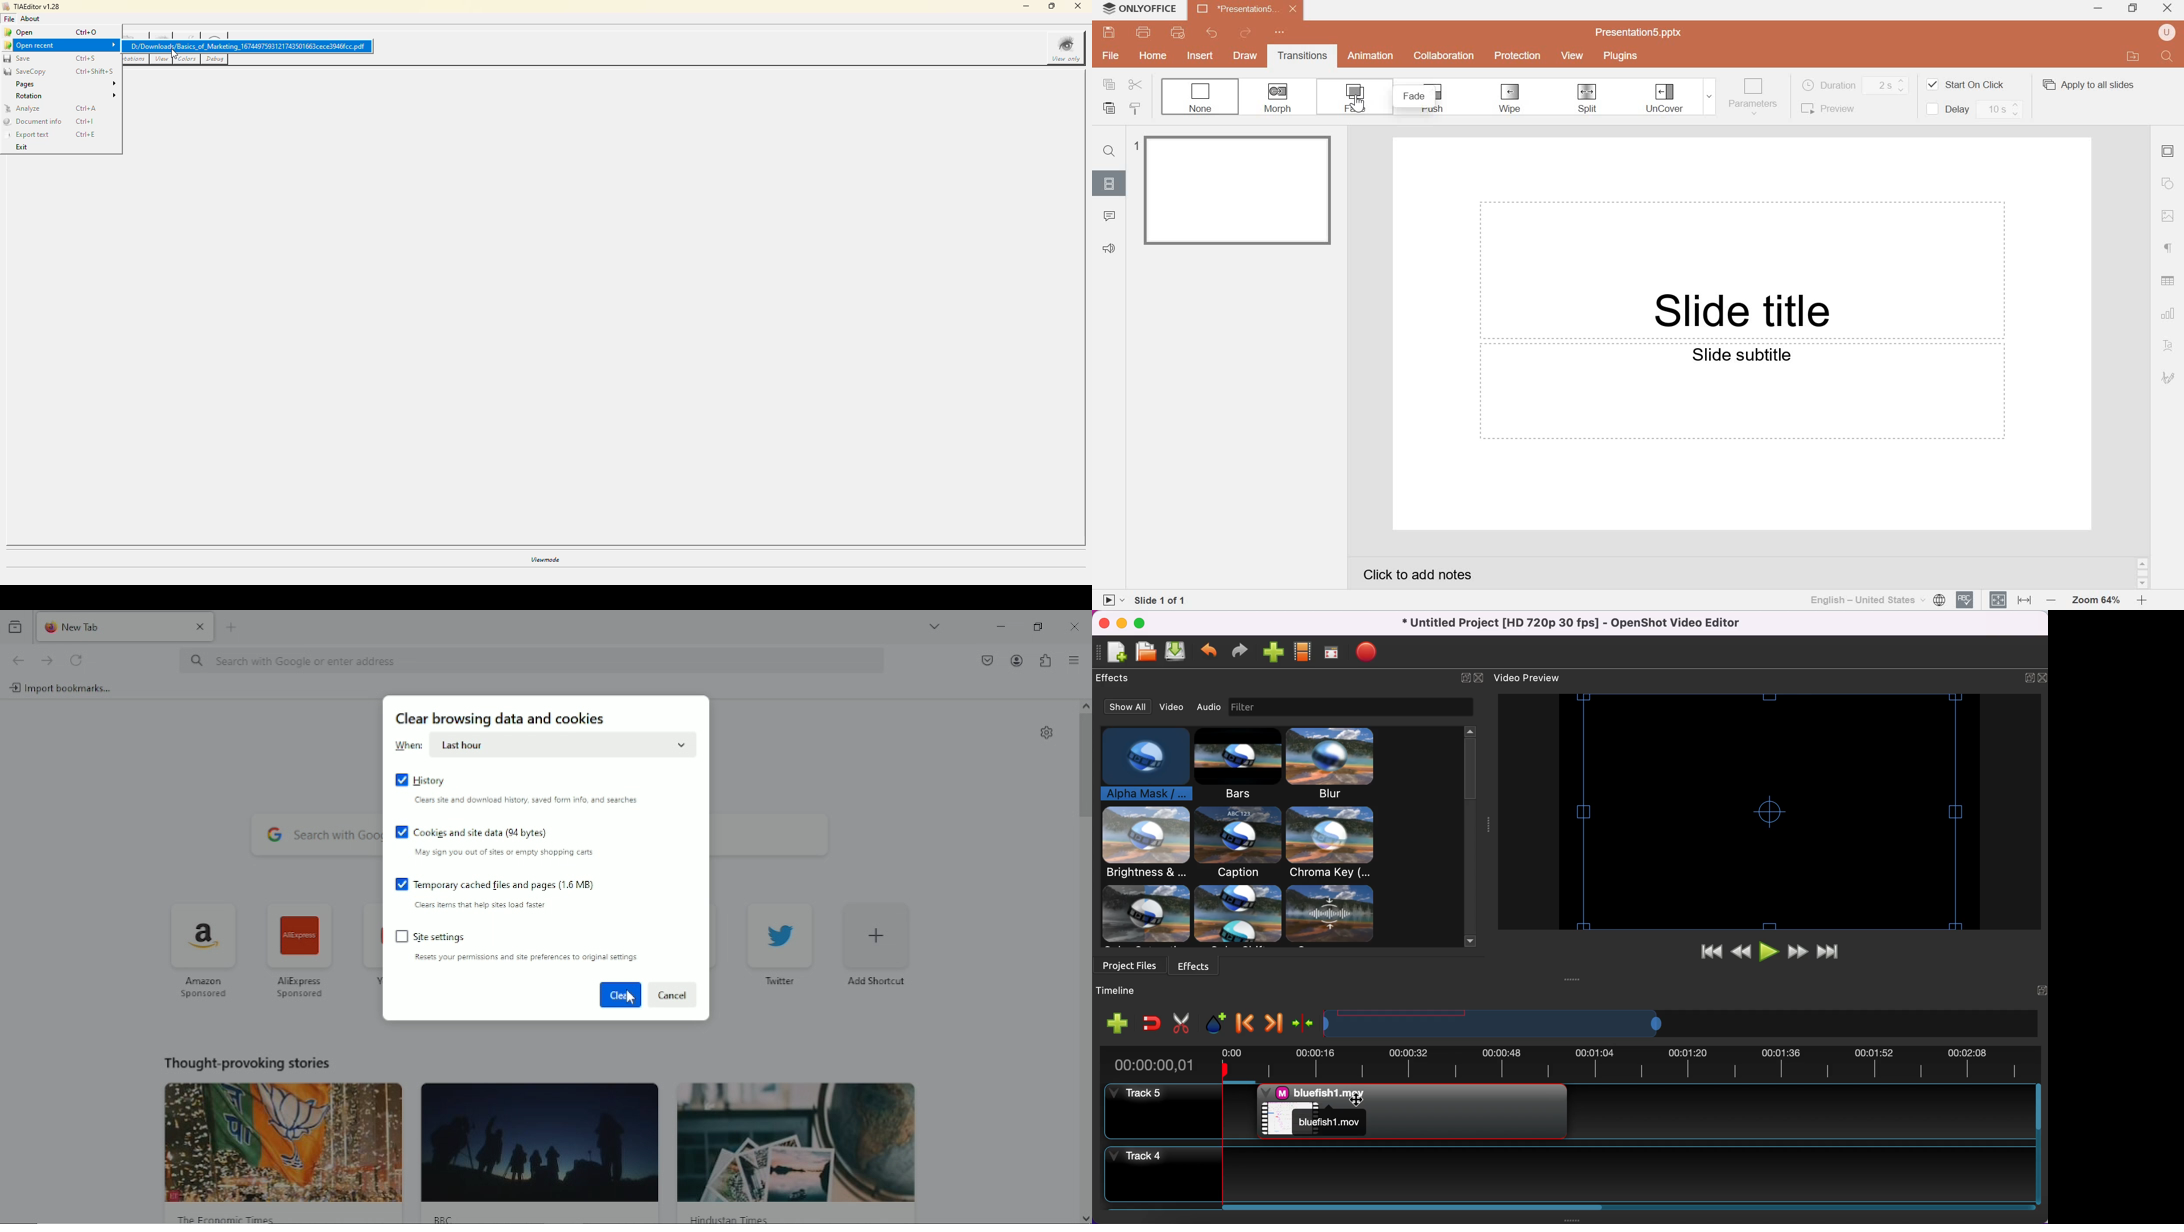 The height and width of the screenshot is (1232, 2184). Describe the element at coordinates (2168, 280) in the screenshot. I see `Table settings` at that location.